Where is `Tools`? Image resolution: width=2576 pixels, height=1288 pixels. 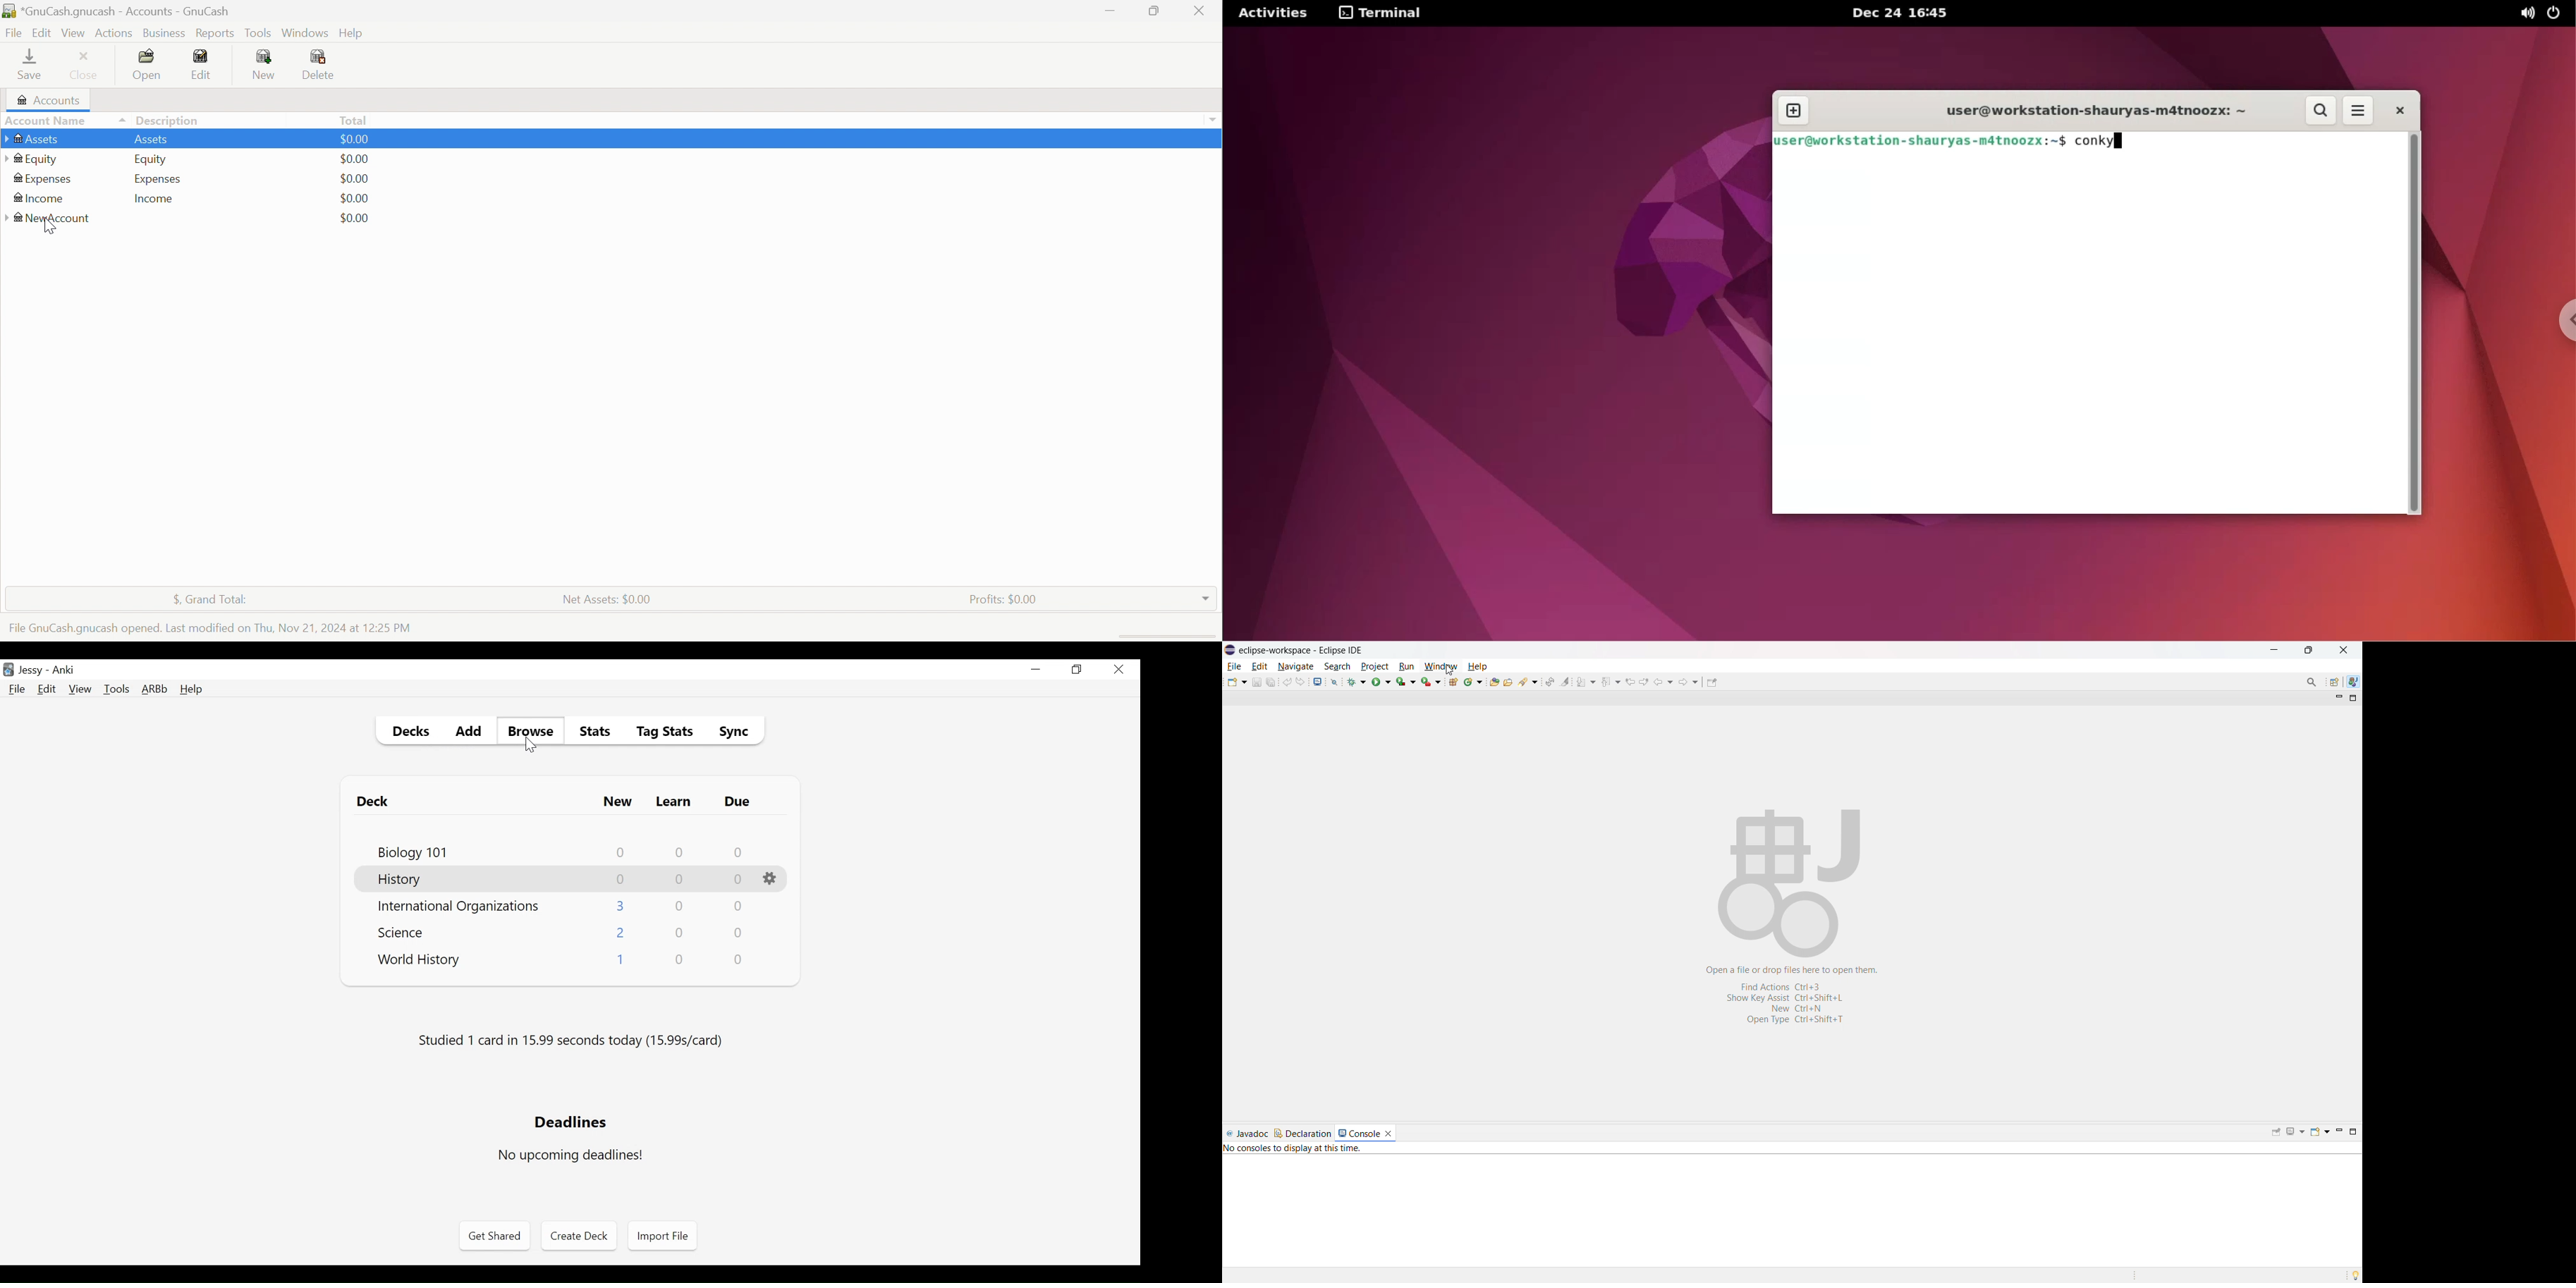 Tools is located at coordinates (259, 32).